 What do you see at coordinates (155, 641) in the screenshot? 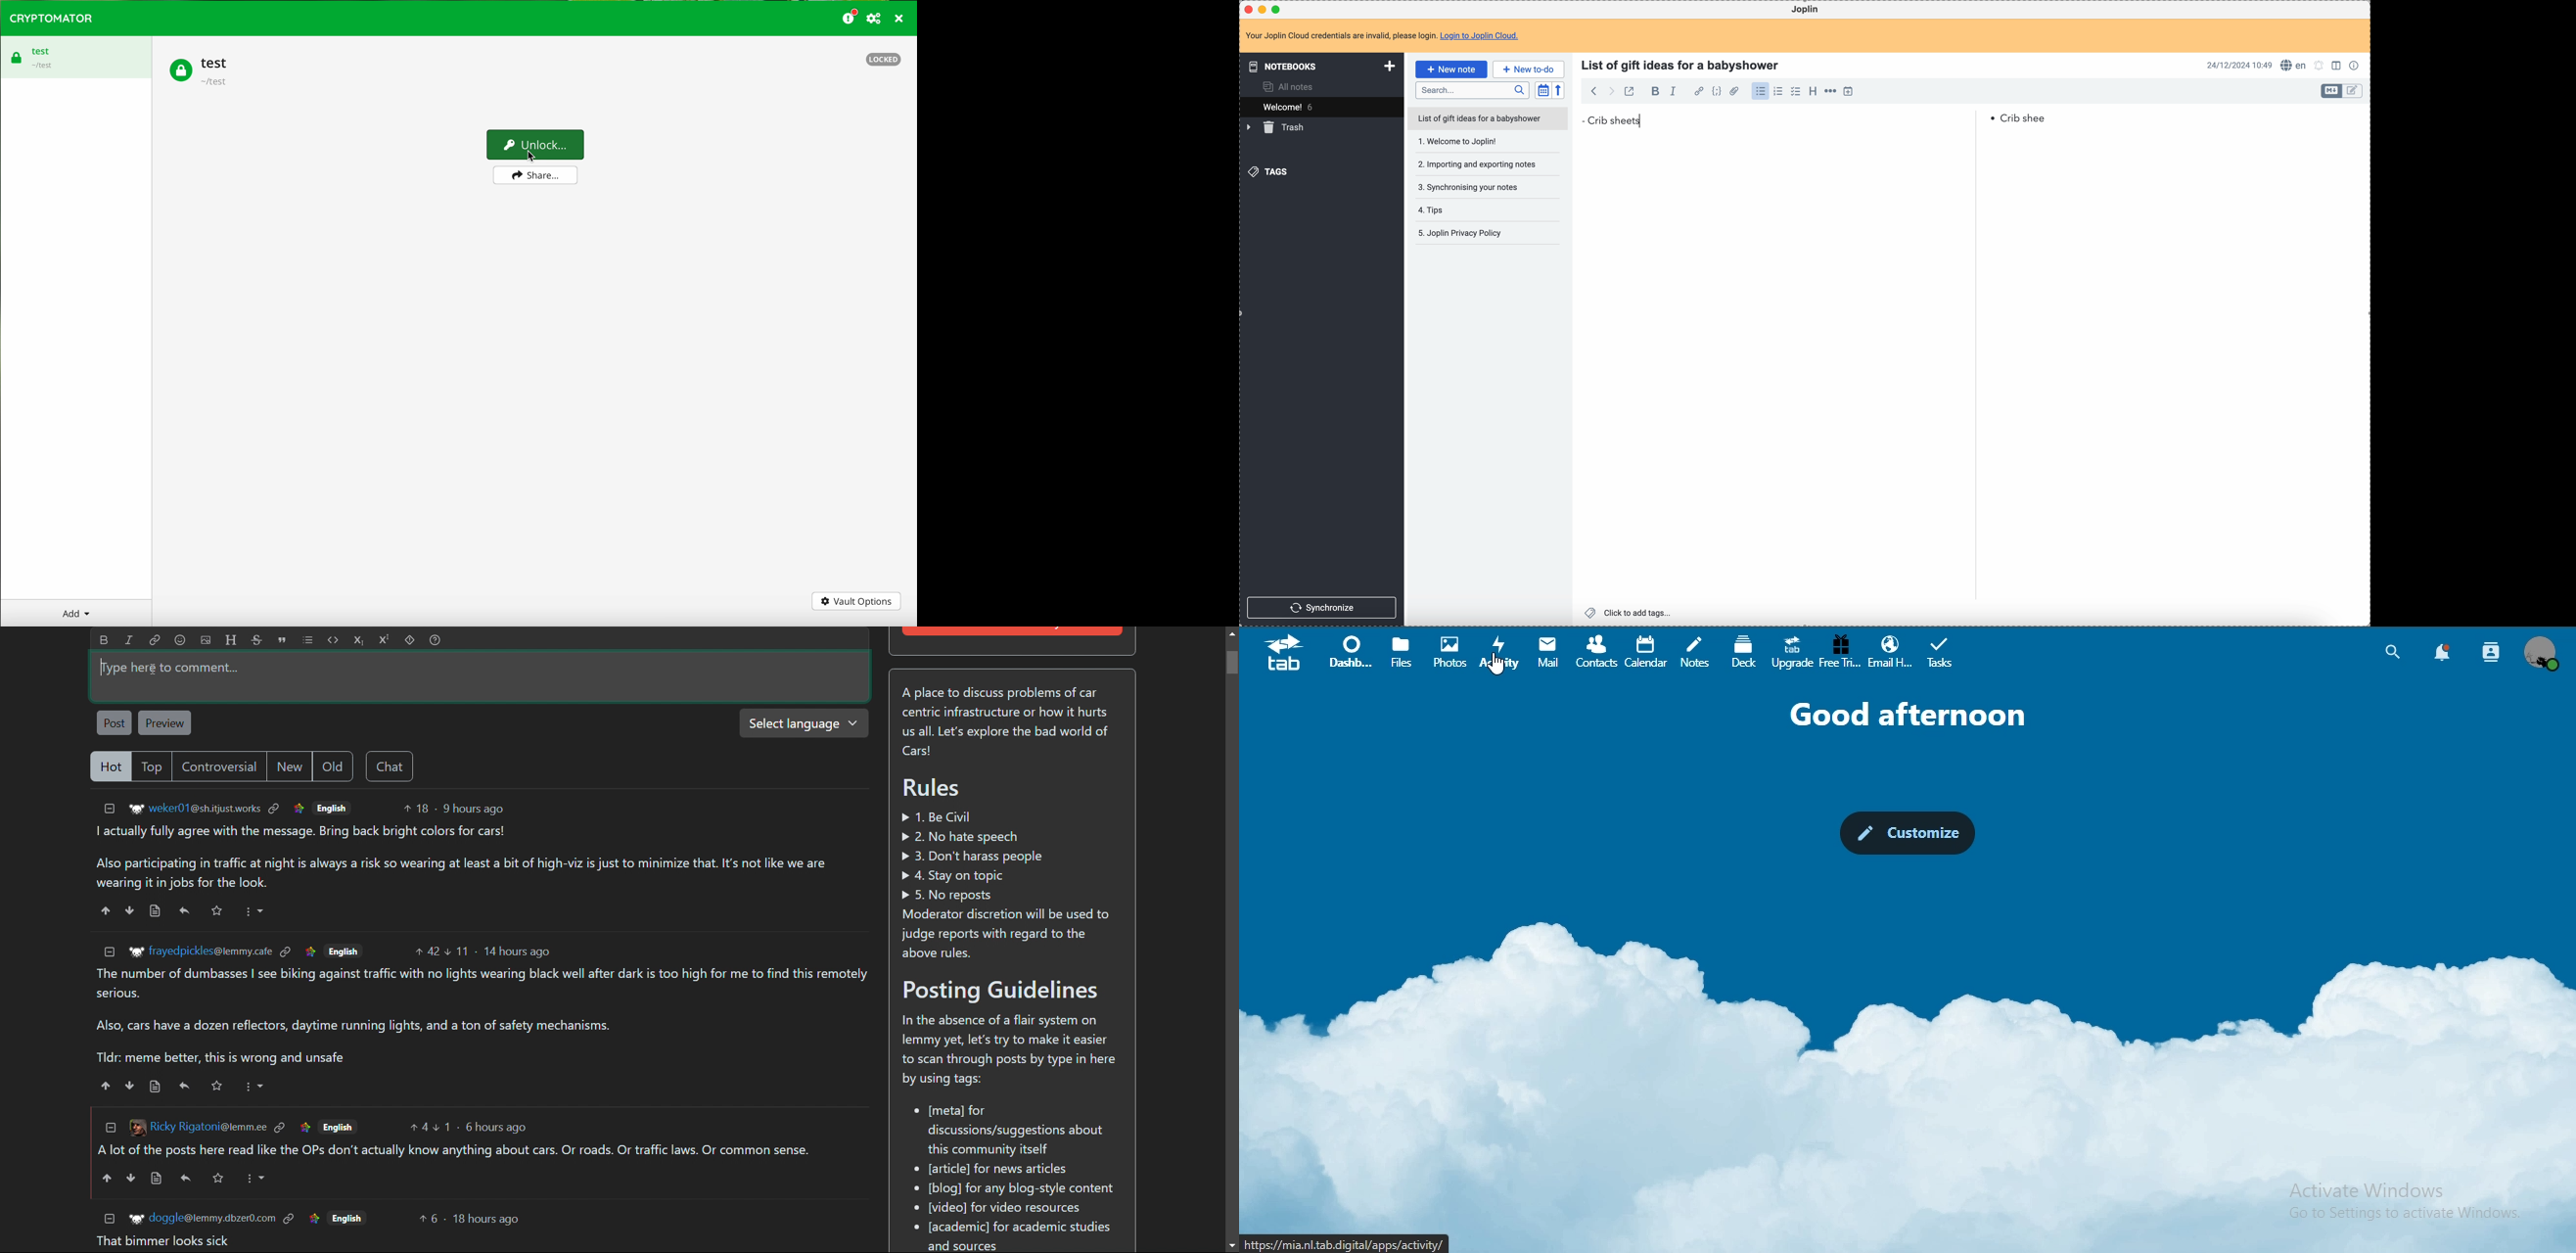
I see `link` at bounding box center [155, 641].